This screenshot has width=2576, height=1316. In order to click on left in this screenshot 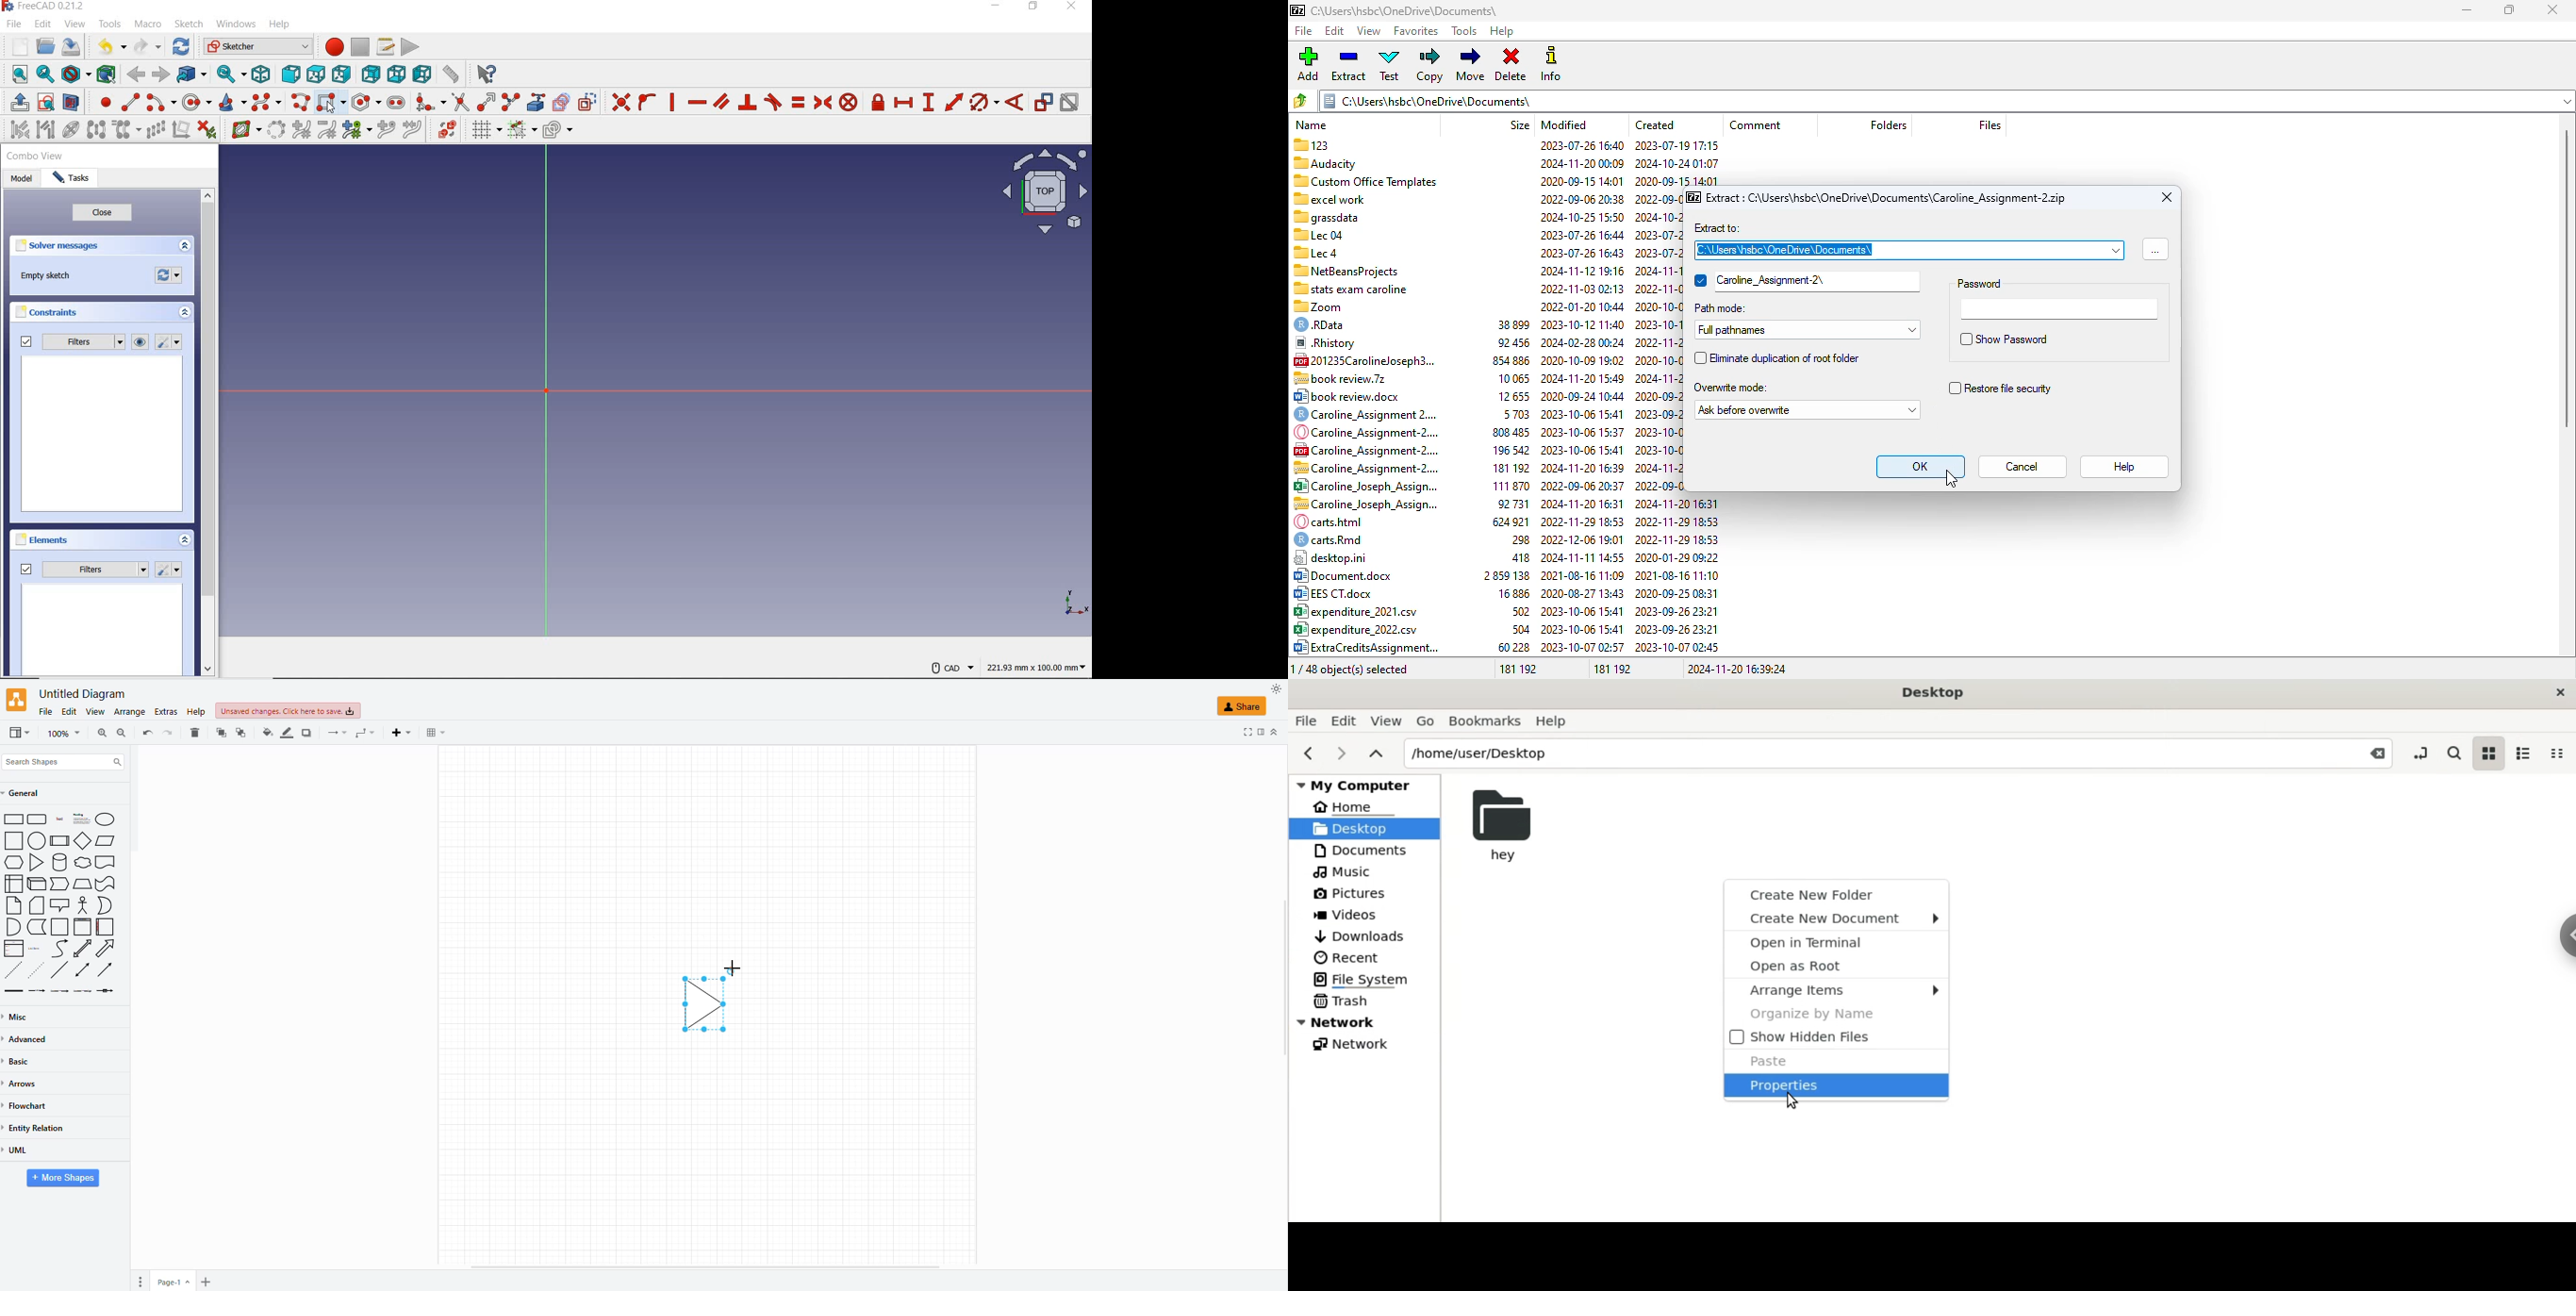, I will do `click(421, 75)`.